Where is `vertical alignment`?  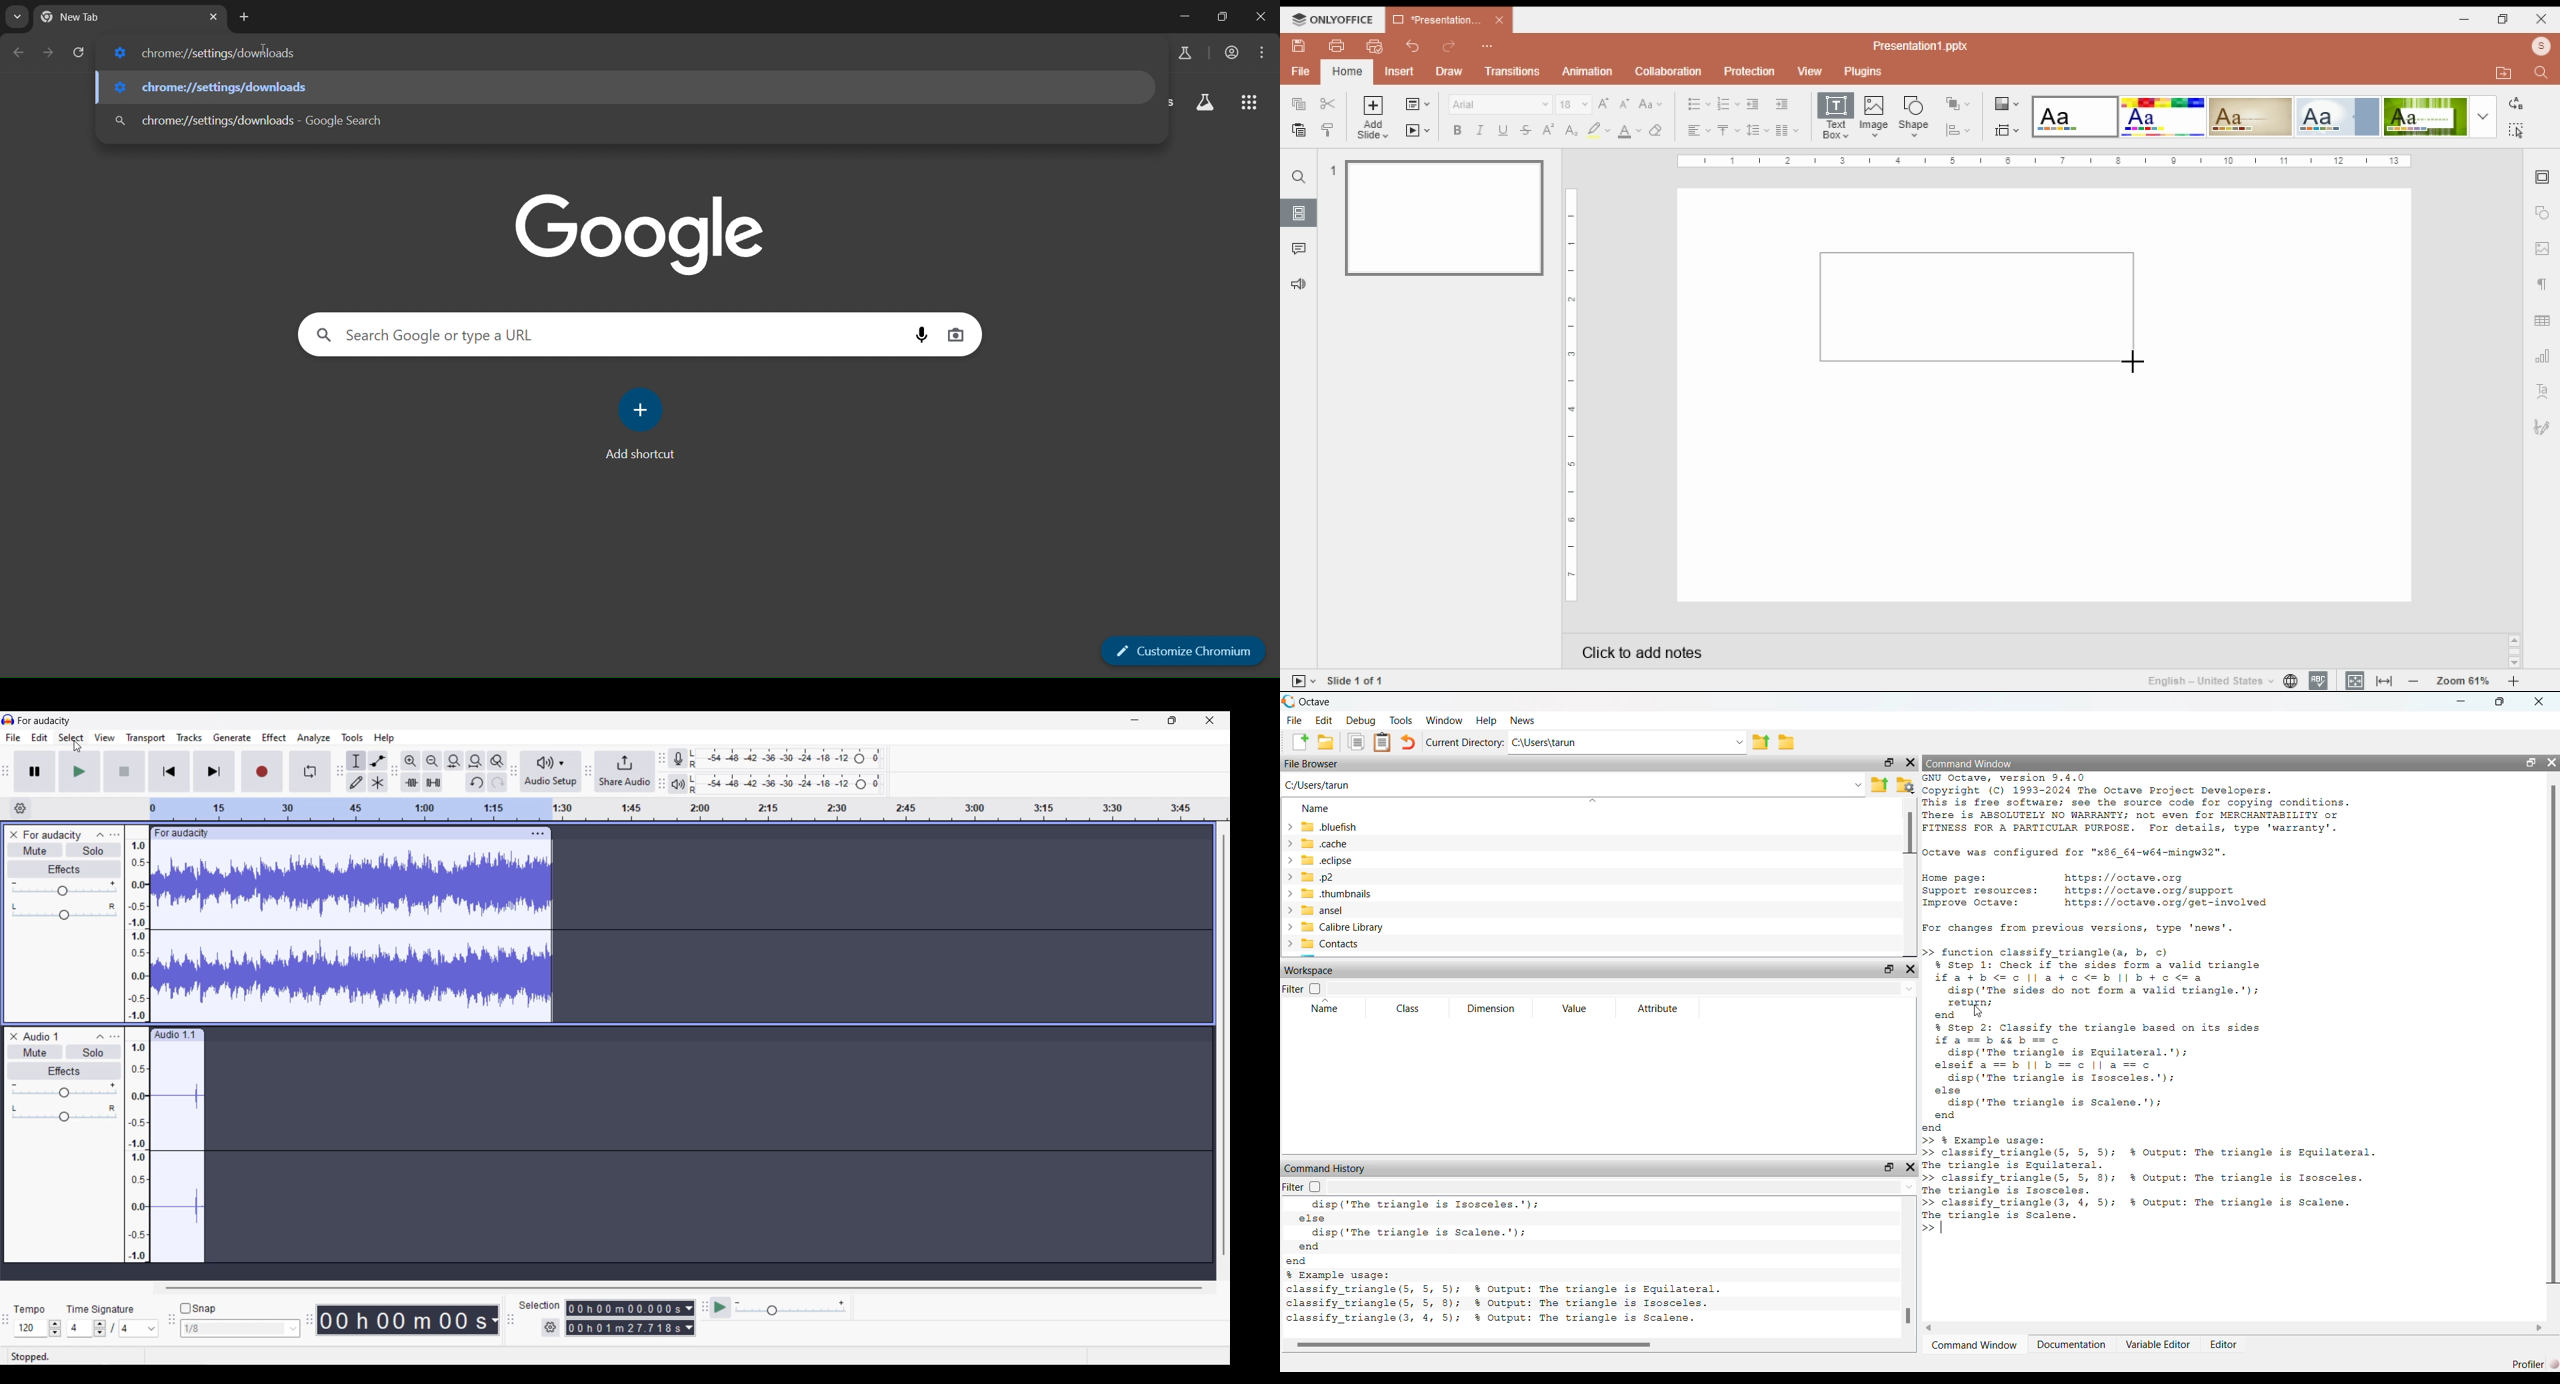 vertical alignment is located at coordinates (1728, 131).